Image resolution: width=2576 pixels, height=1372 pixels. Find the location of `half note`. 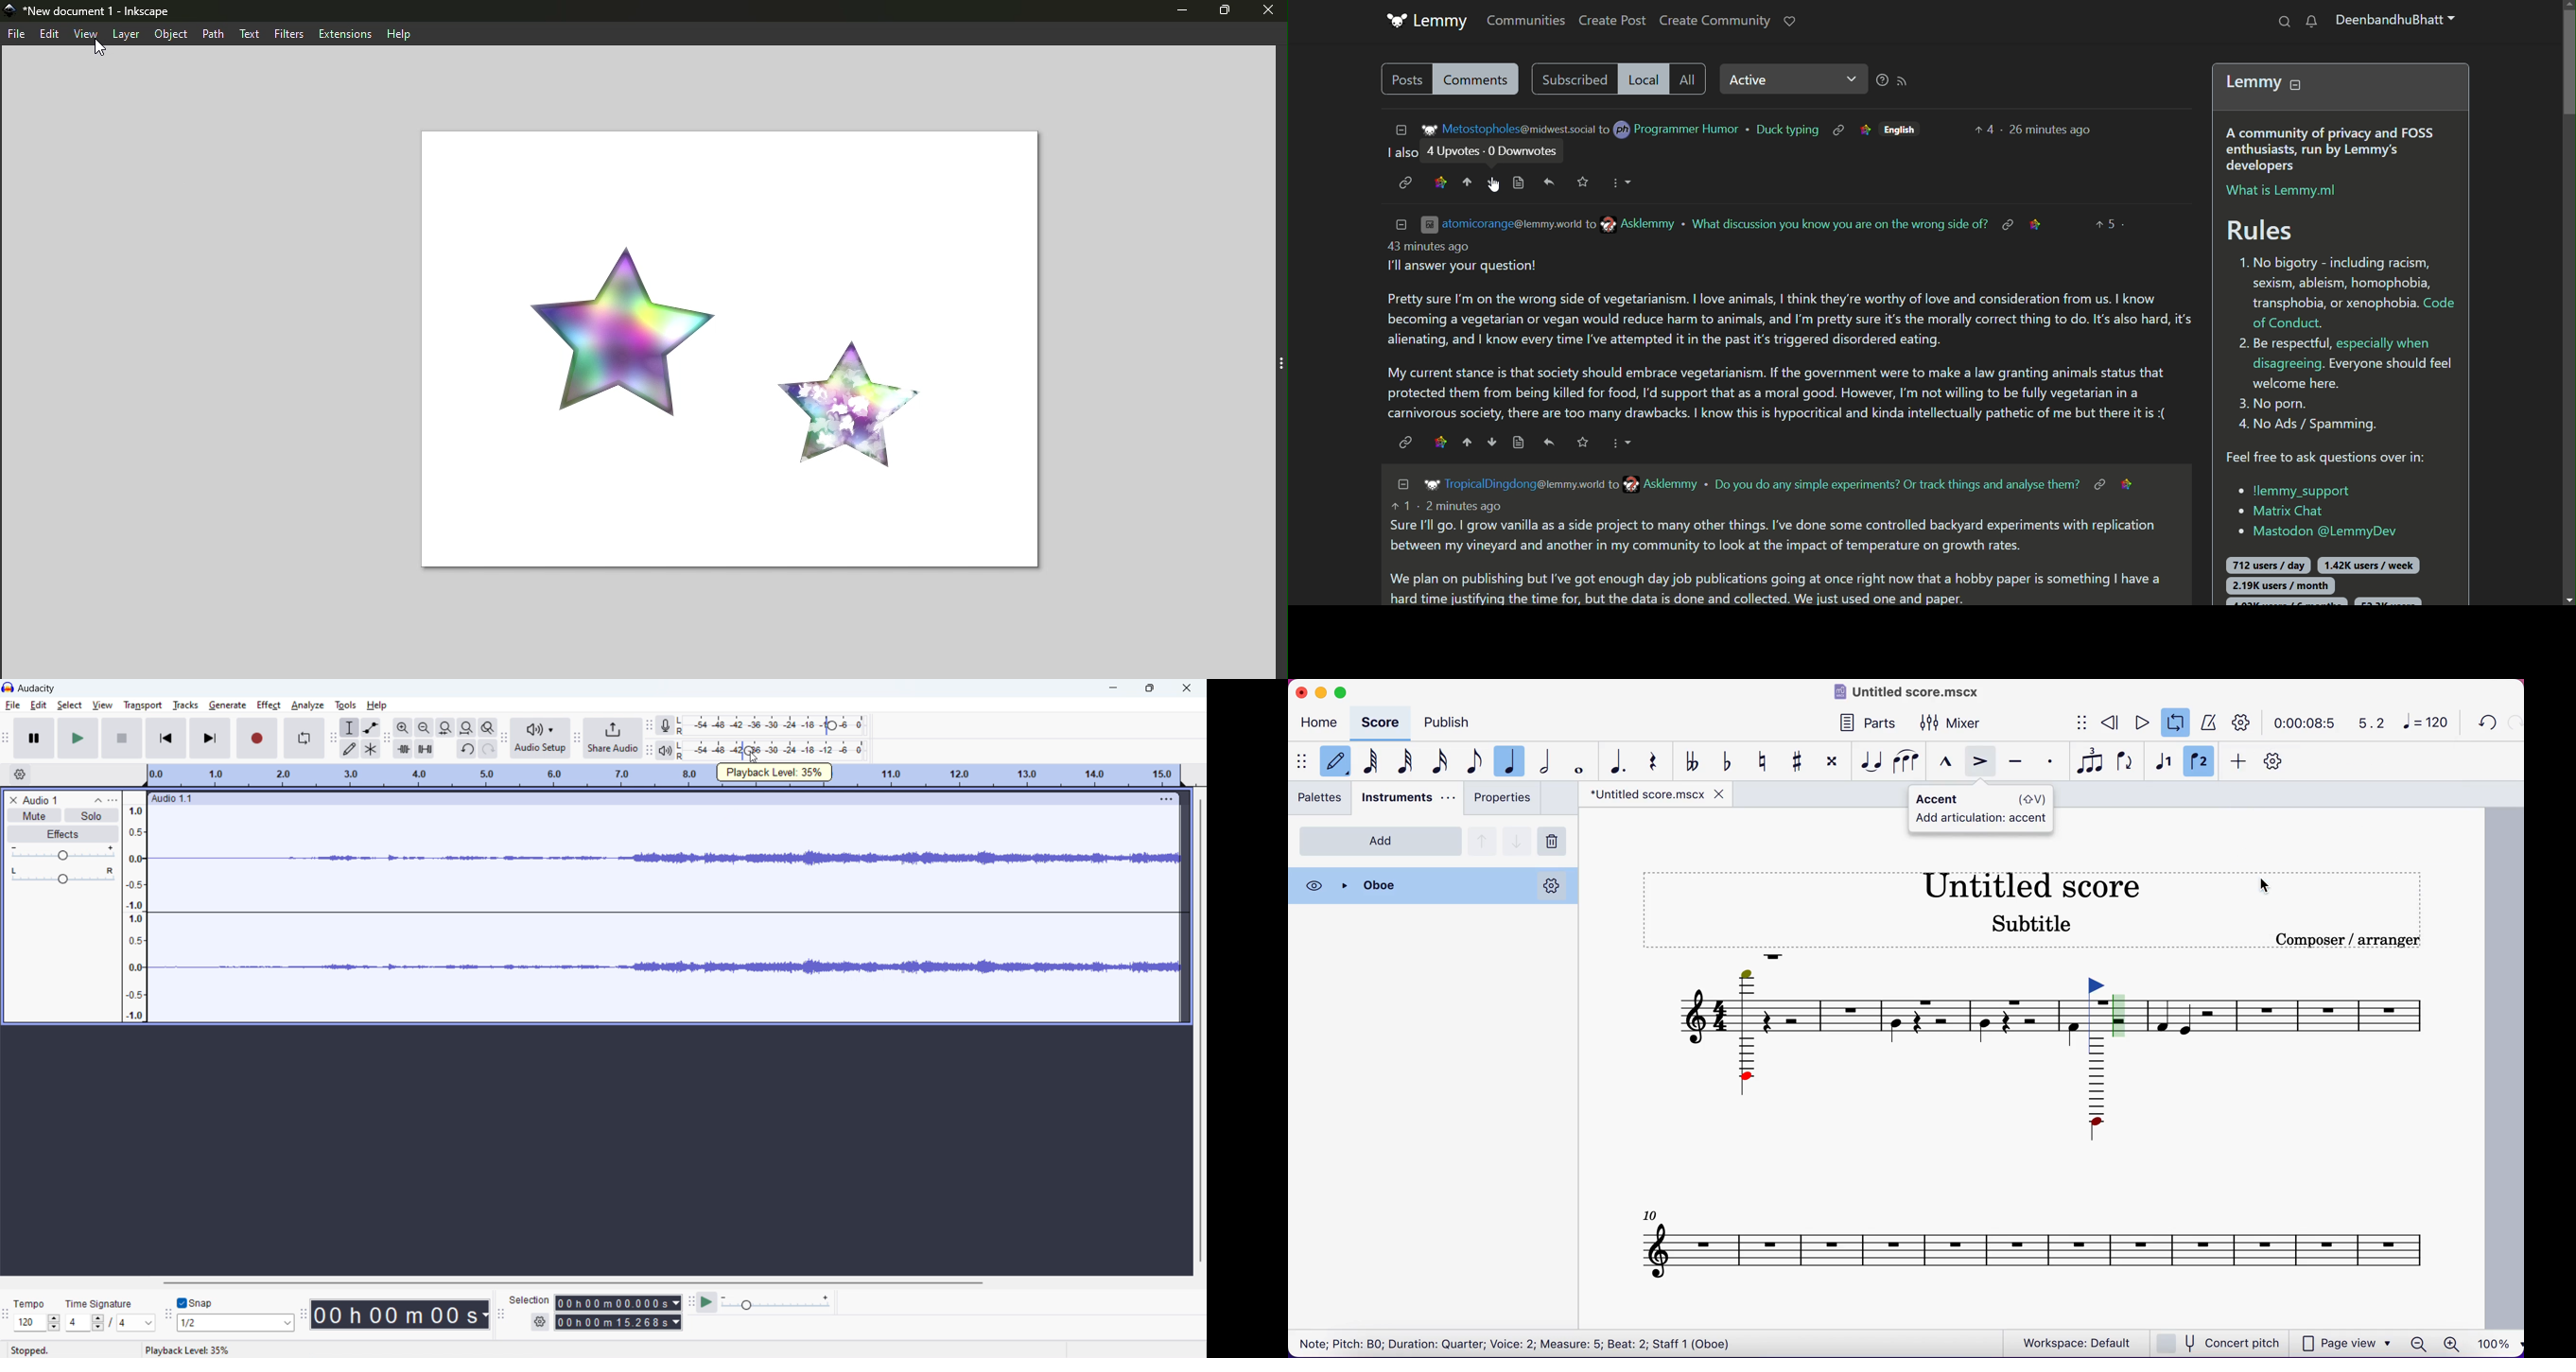

half note is located at coordinates (1549, 762).